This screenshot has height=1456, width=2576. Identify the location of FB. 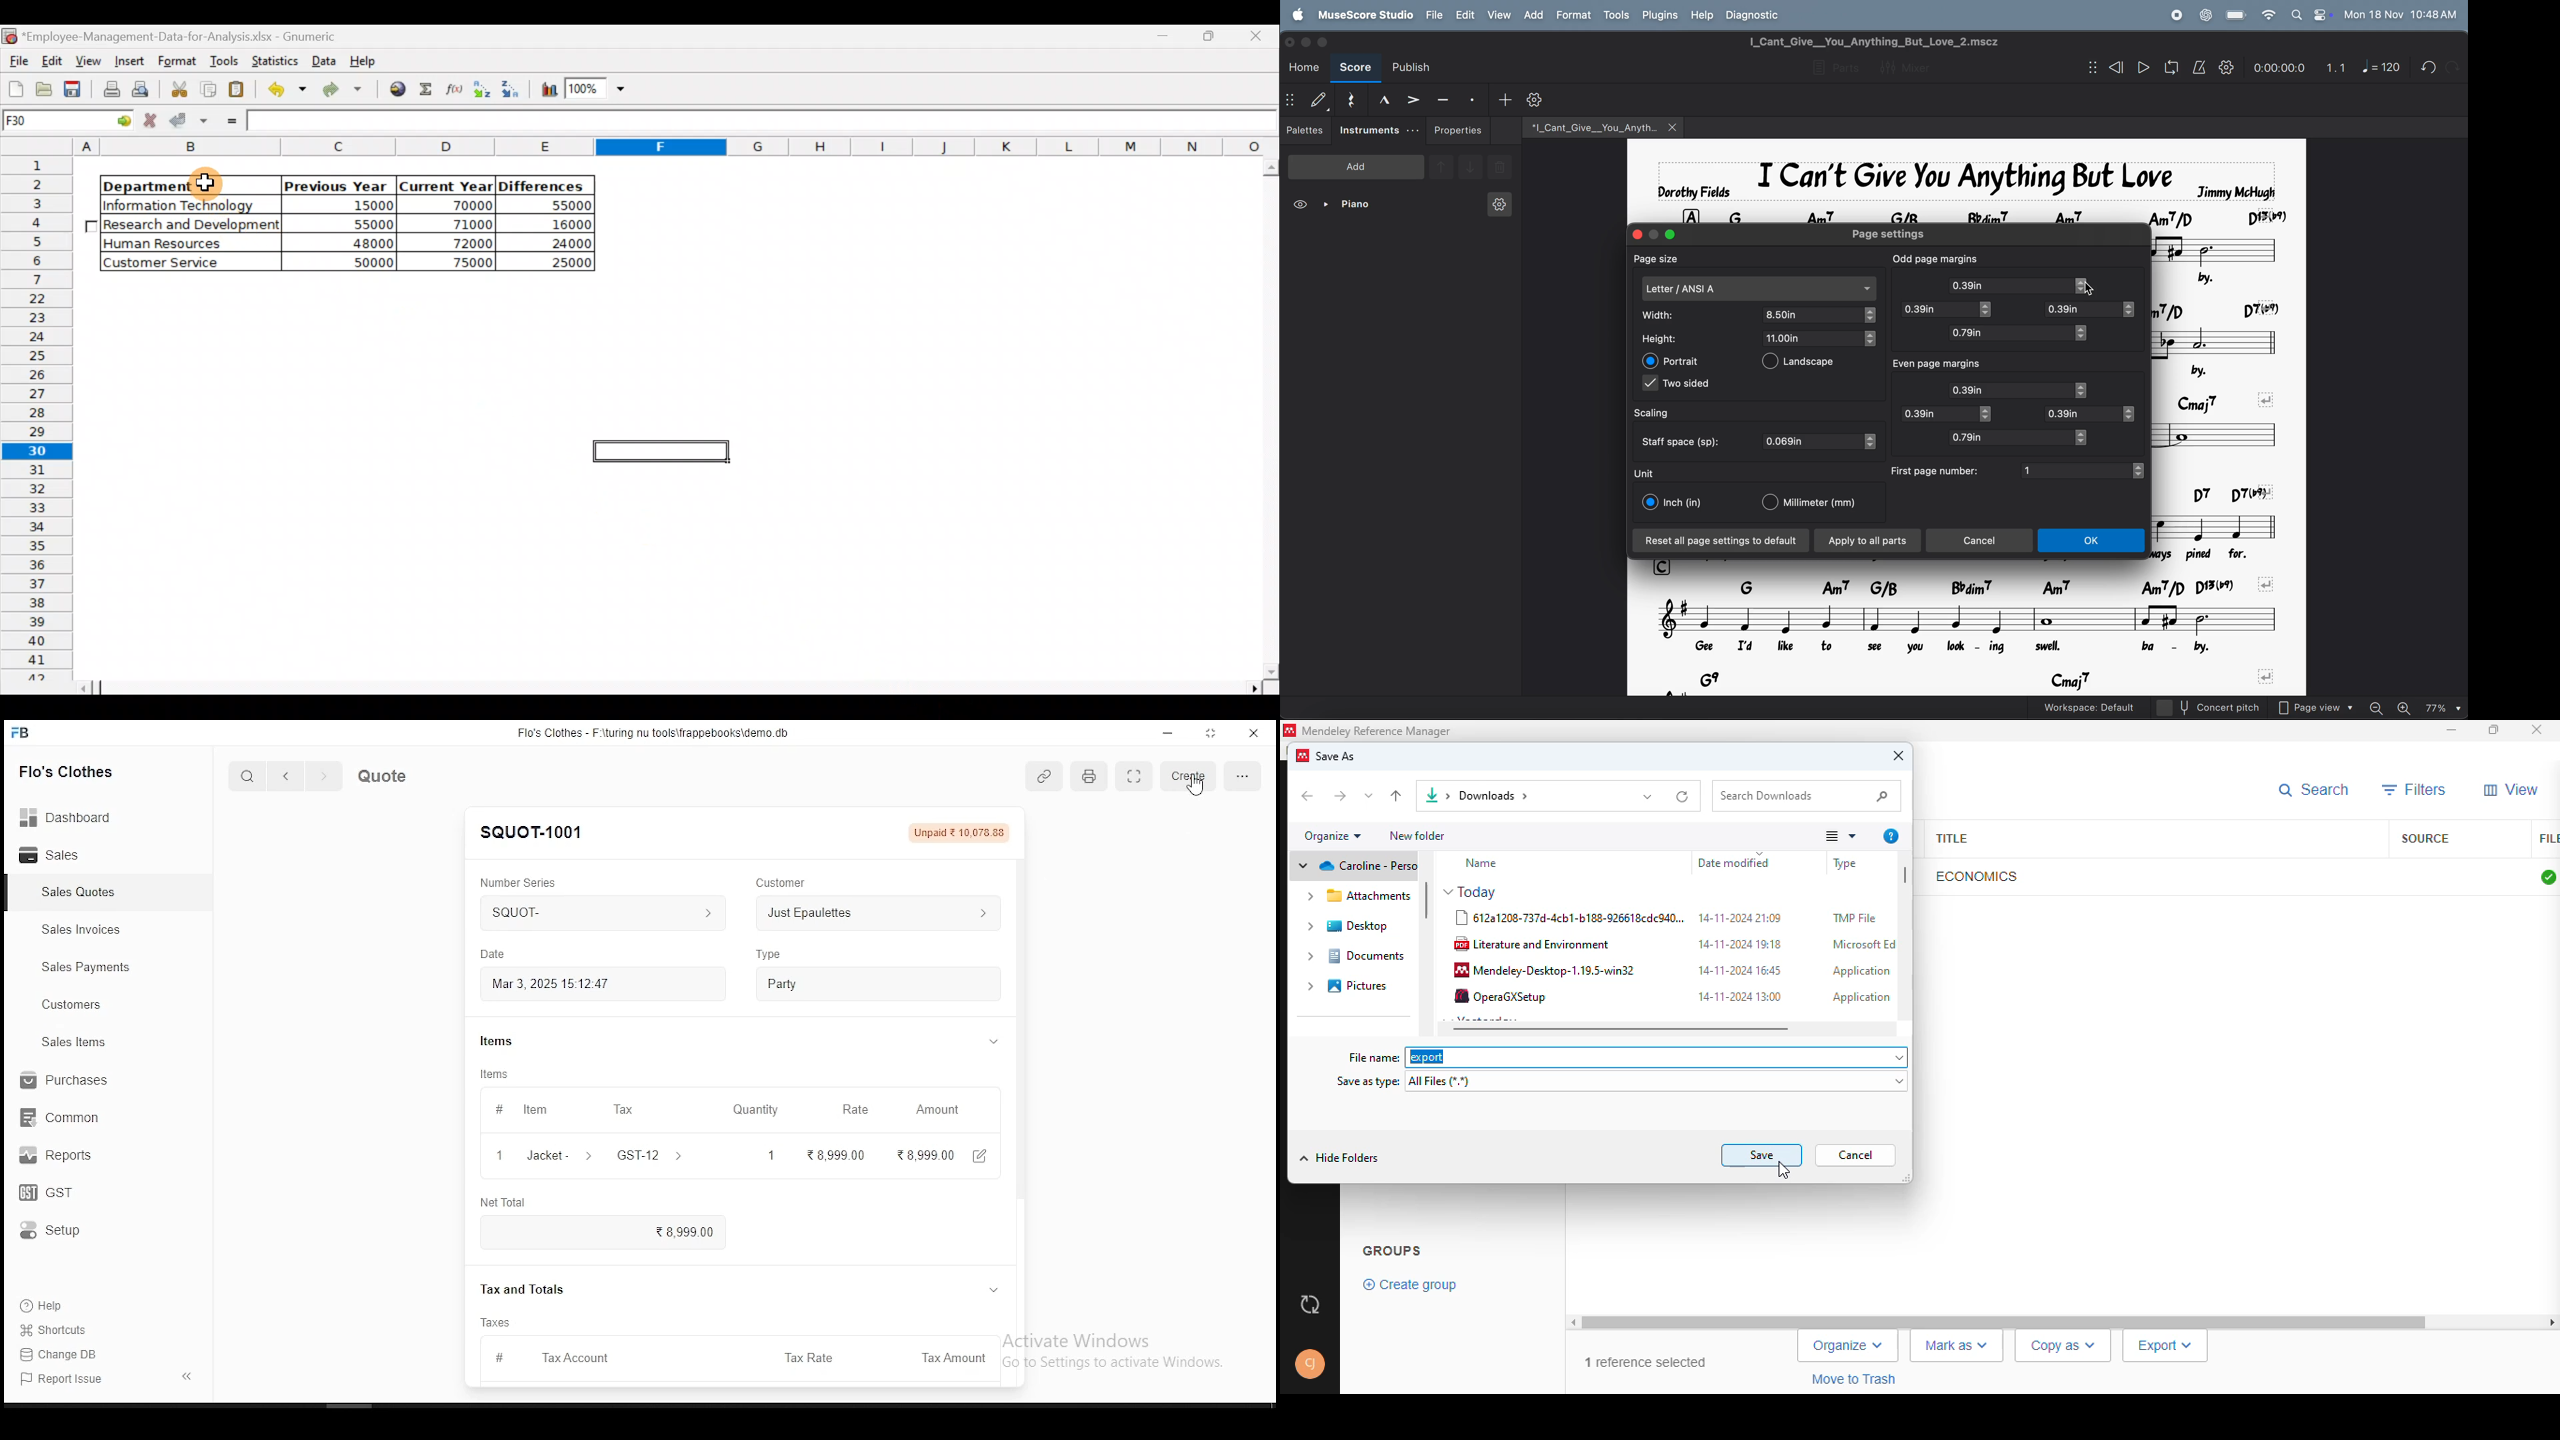
(35, 732).